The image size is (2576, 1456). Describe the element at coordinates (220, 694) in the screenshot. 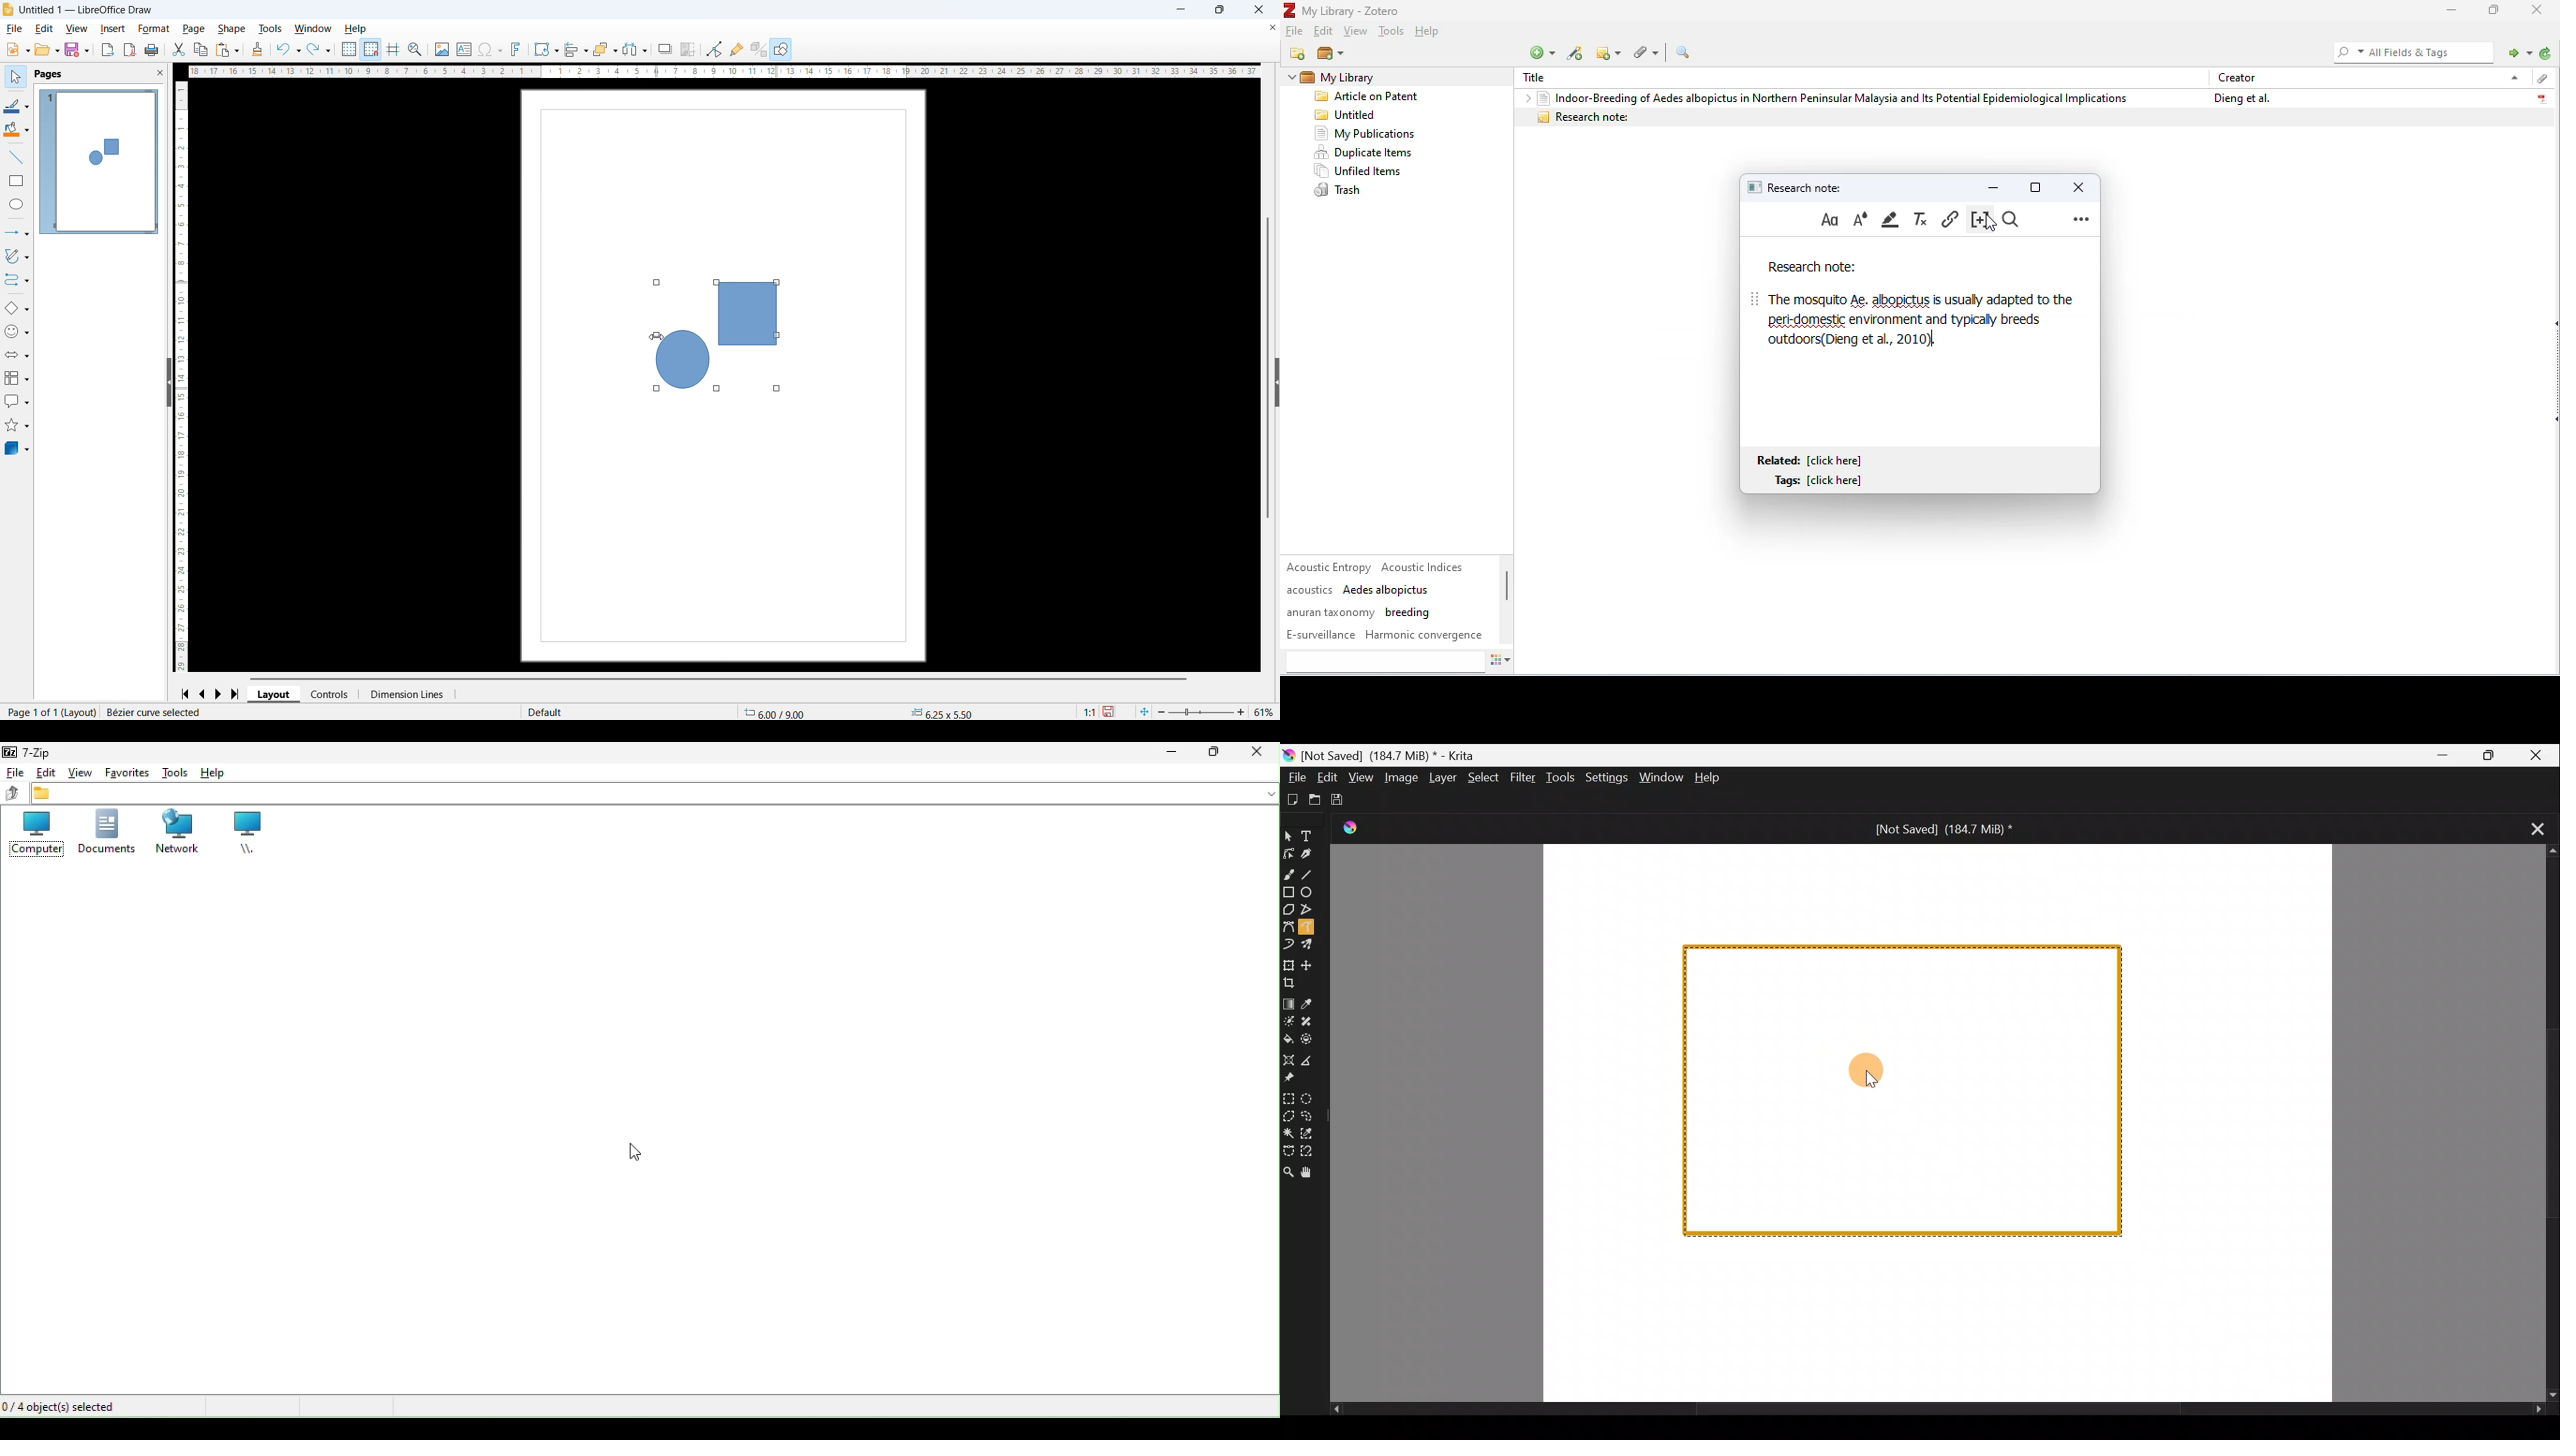

I see `Next page ` at that location.